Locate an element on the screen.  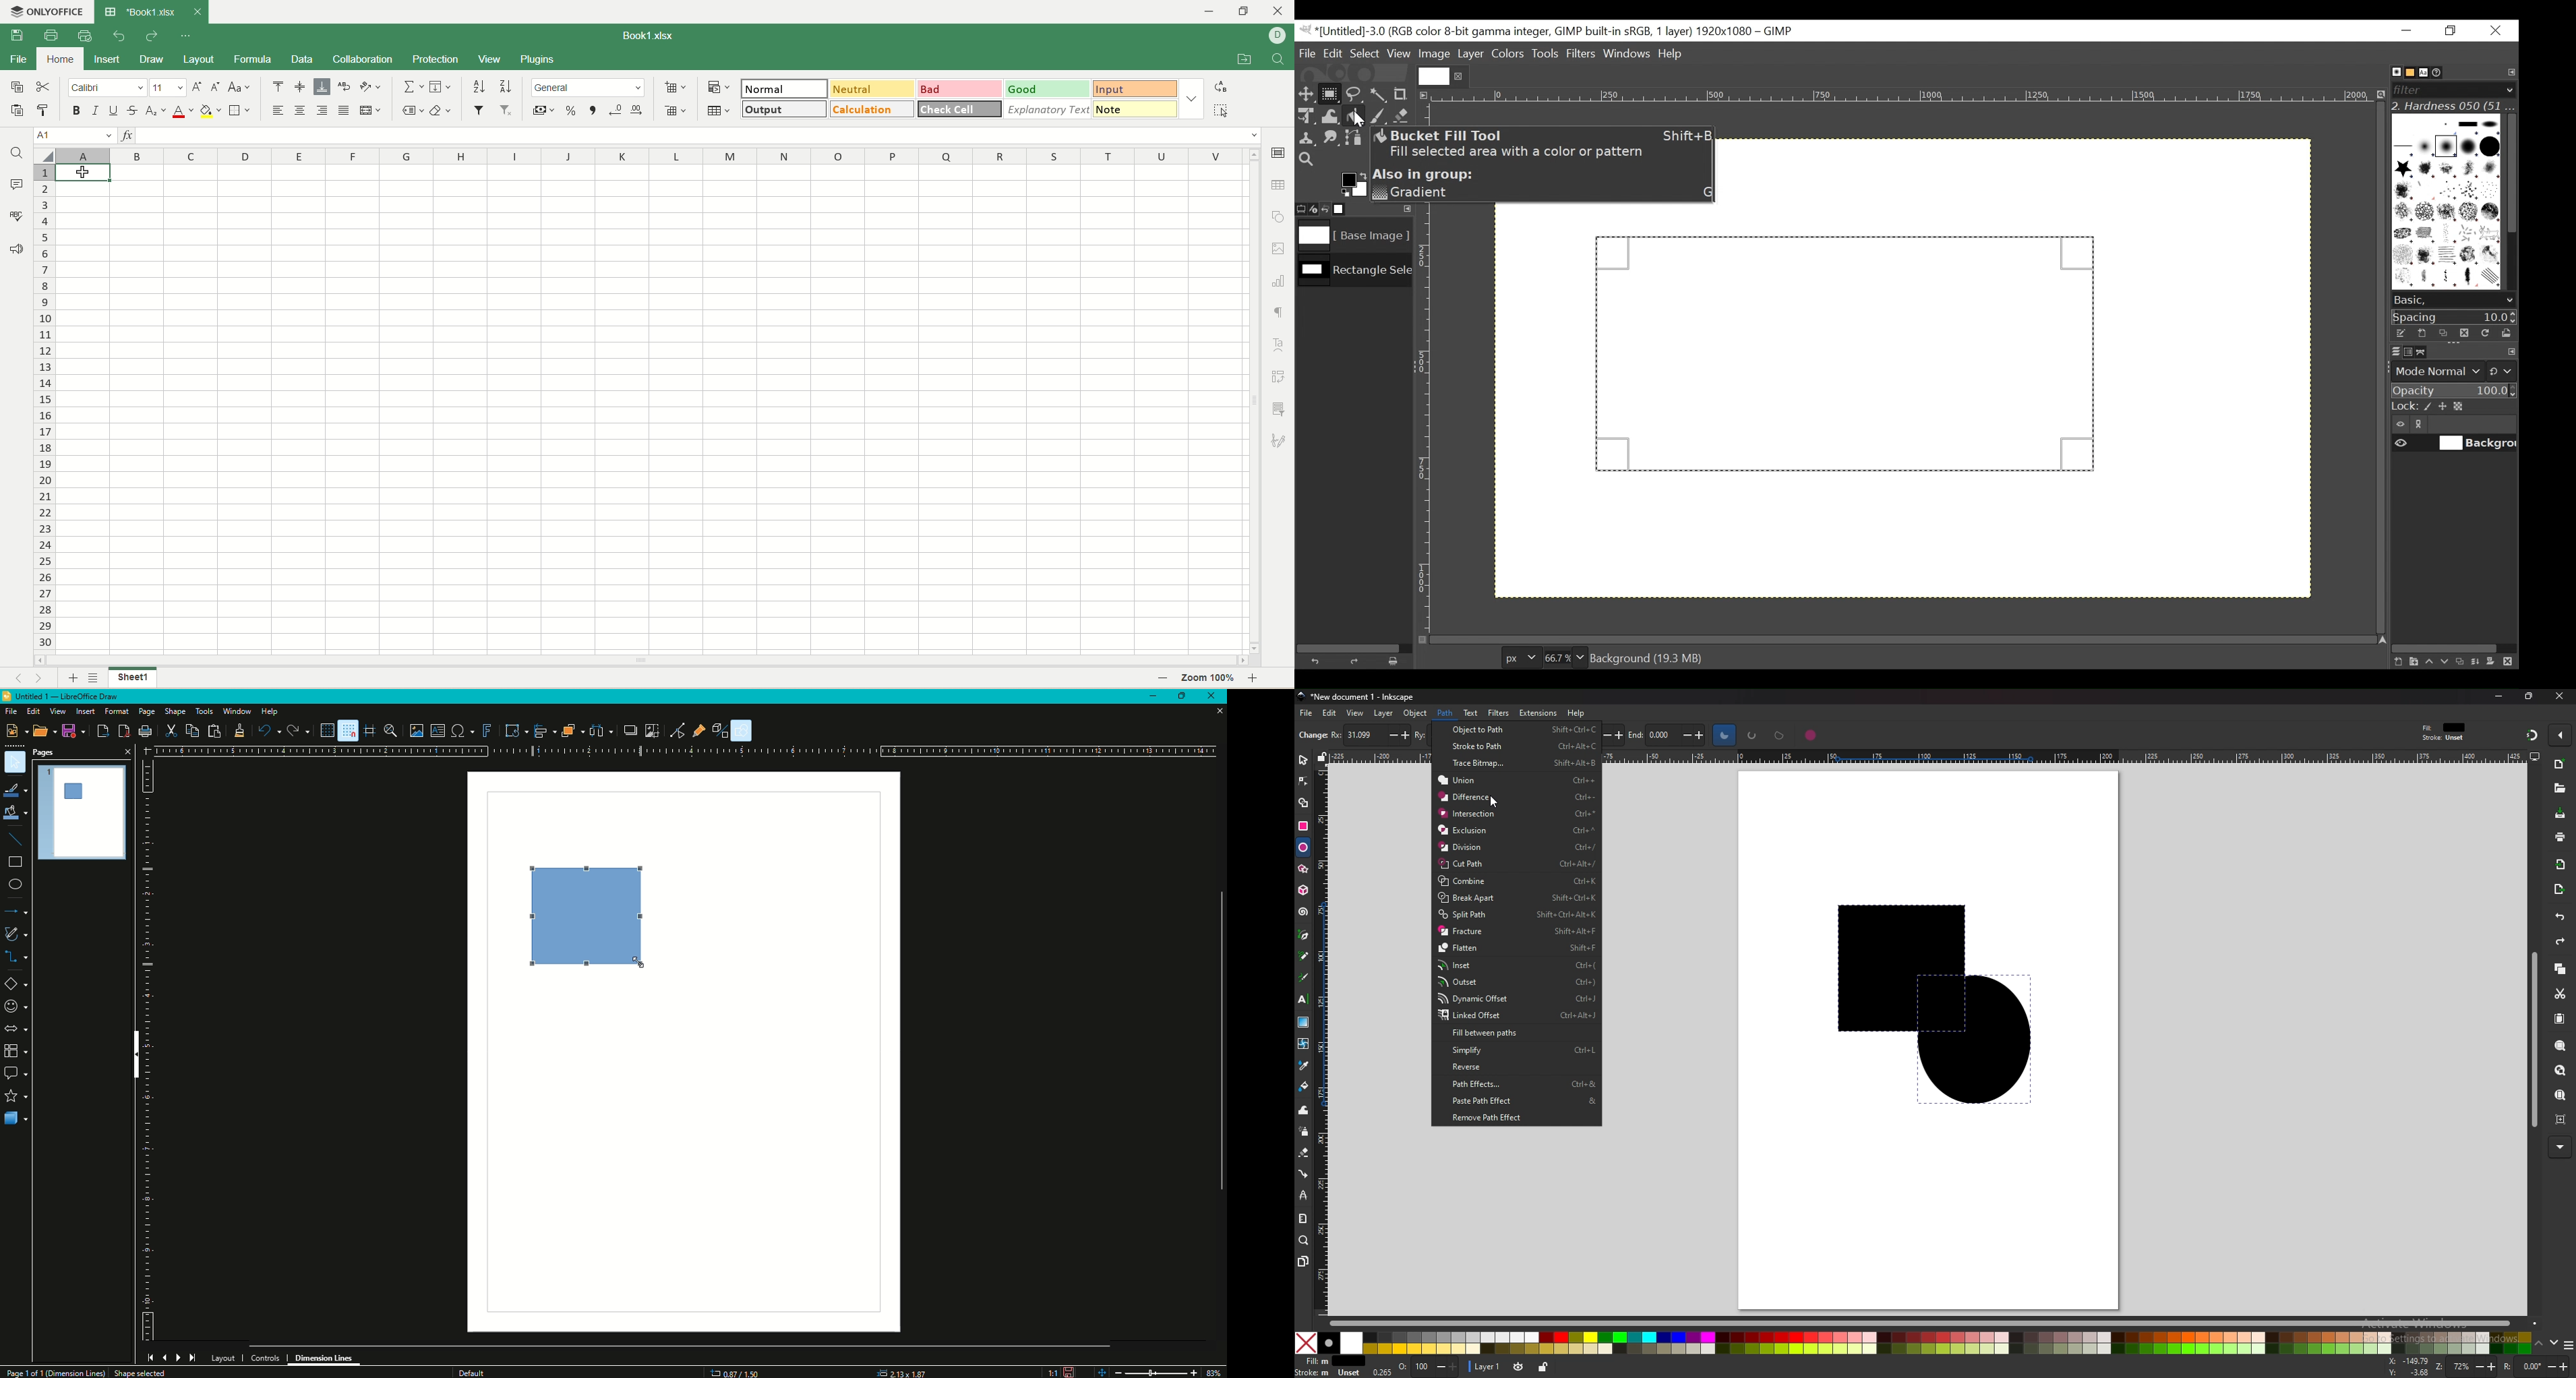
Print is located at coordinates (145, 732).